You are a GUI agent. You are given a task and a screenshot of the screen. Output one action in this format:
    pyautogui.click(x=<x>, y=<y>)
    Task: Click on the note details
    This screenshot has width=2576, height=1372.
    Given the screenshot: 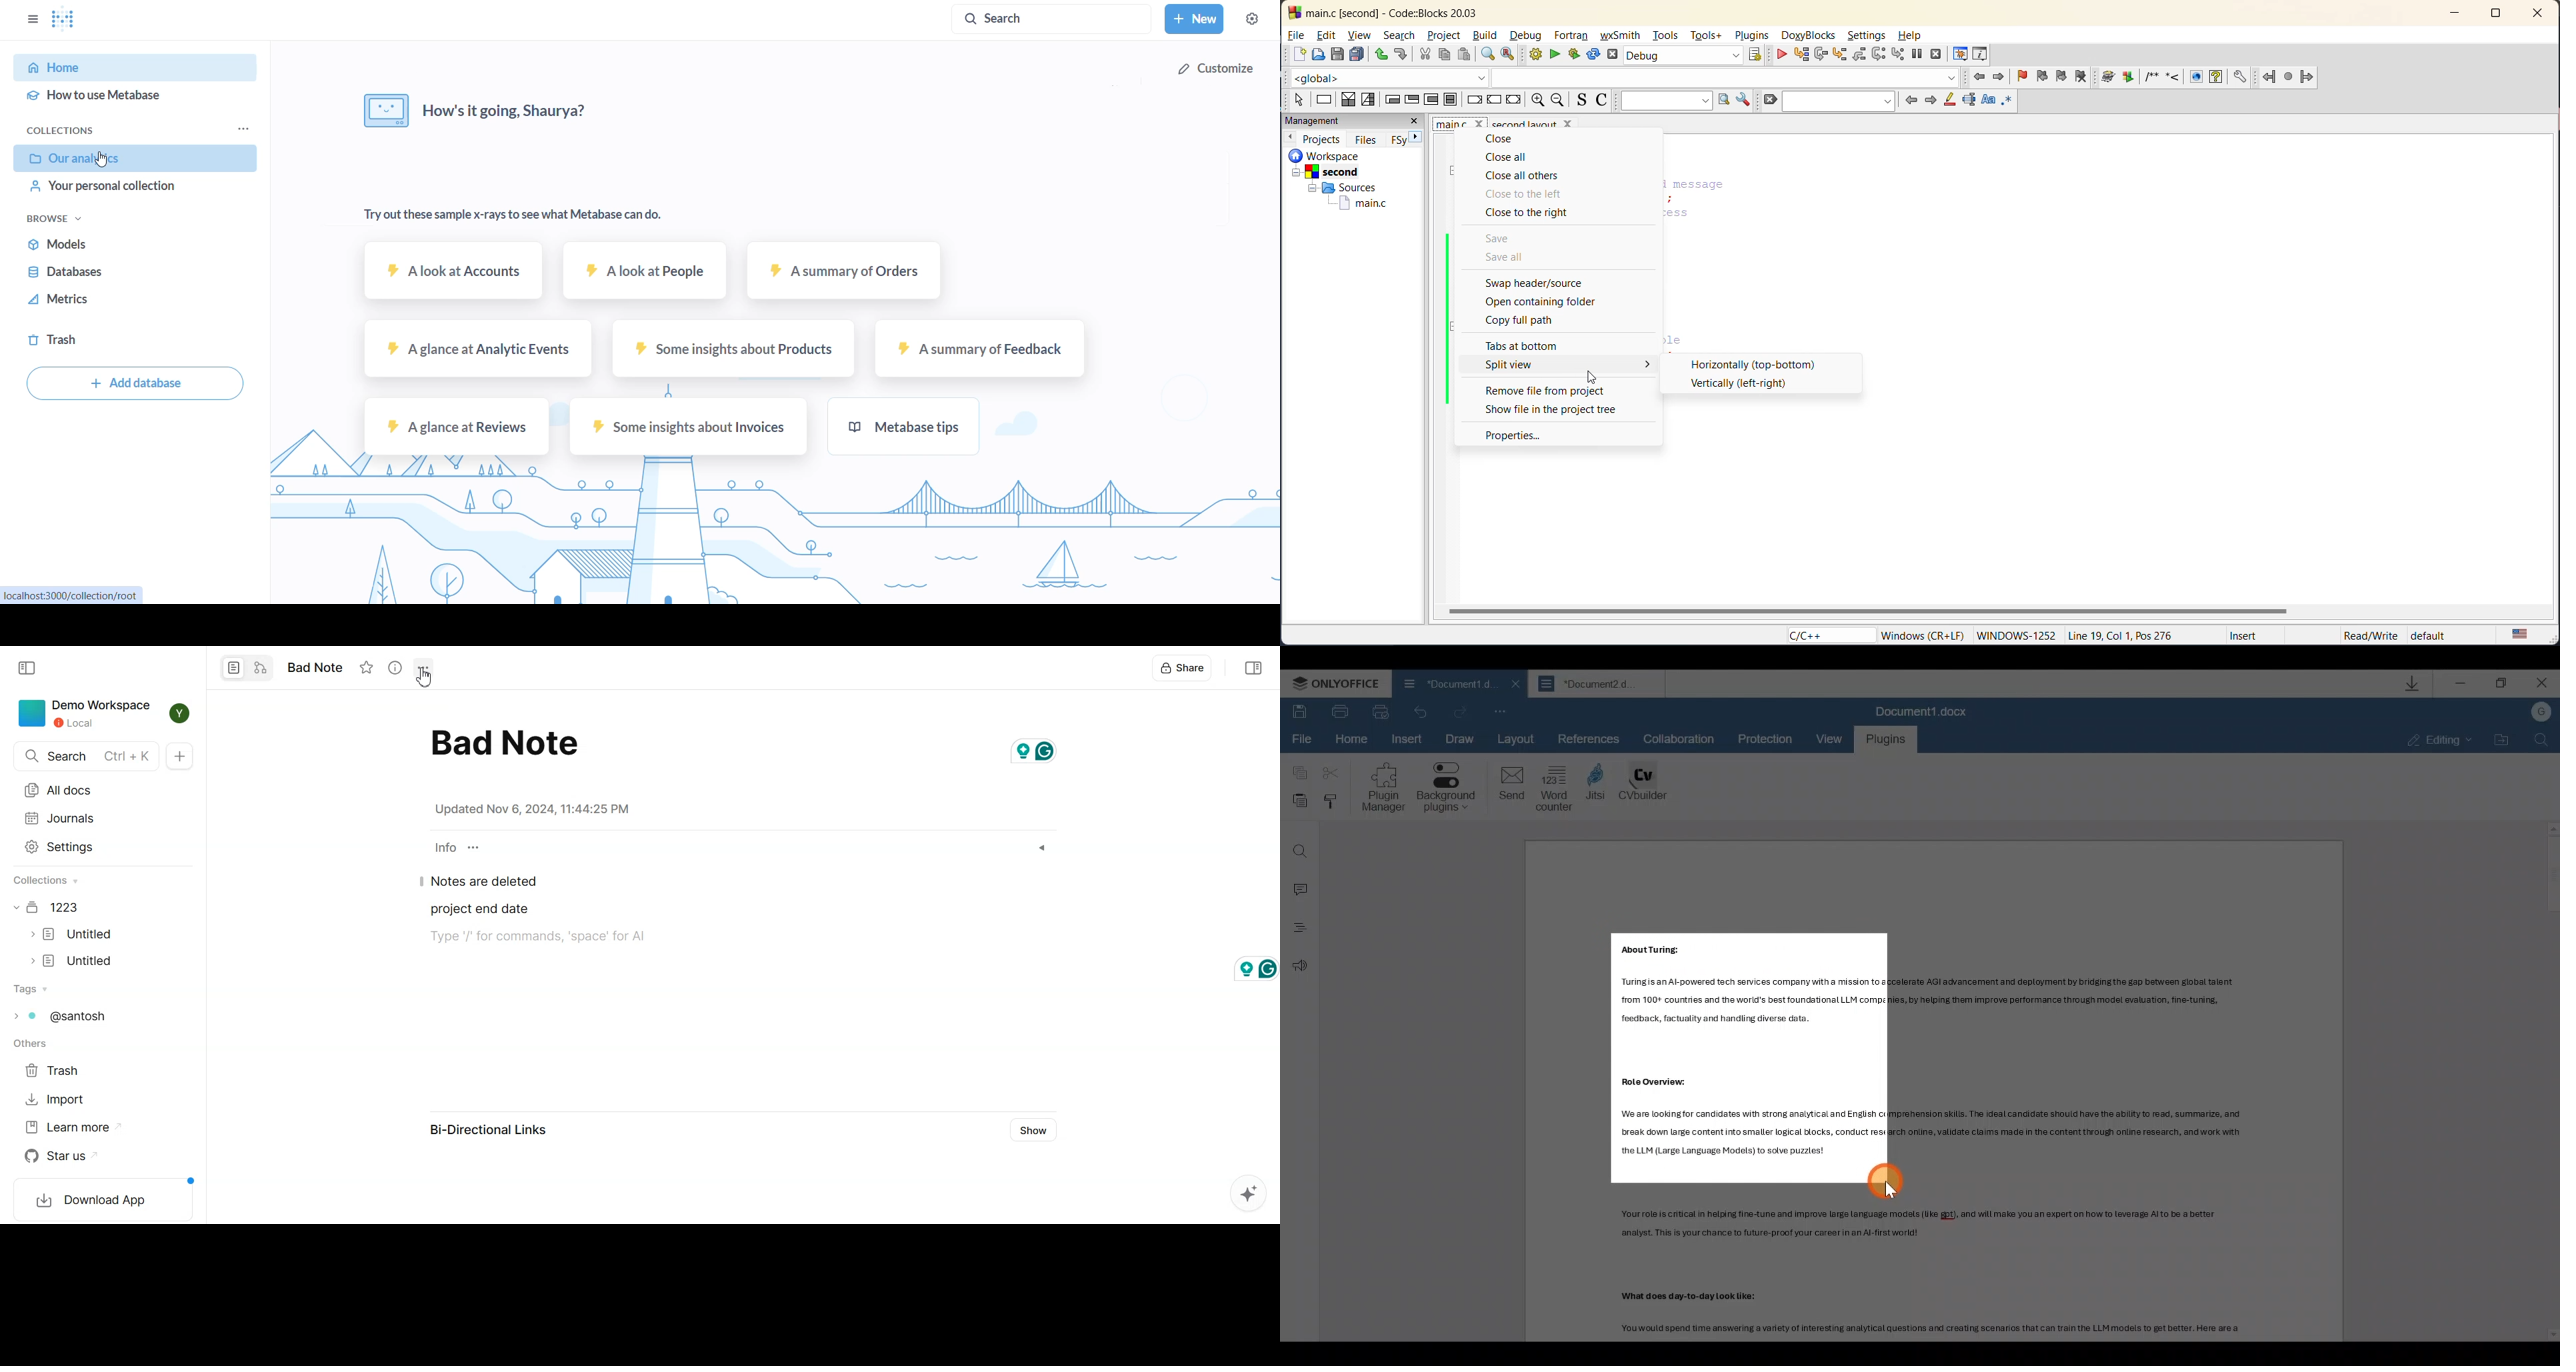 What is the action you would take?
    pyautogui.click(x=528, y=809)
    